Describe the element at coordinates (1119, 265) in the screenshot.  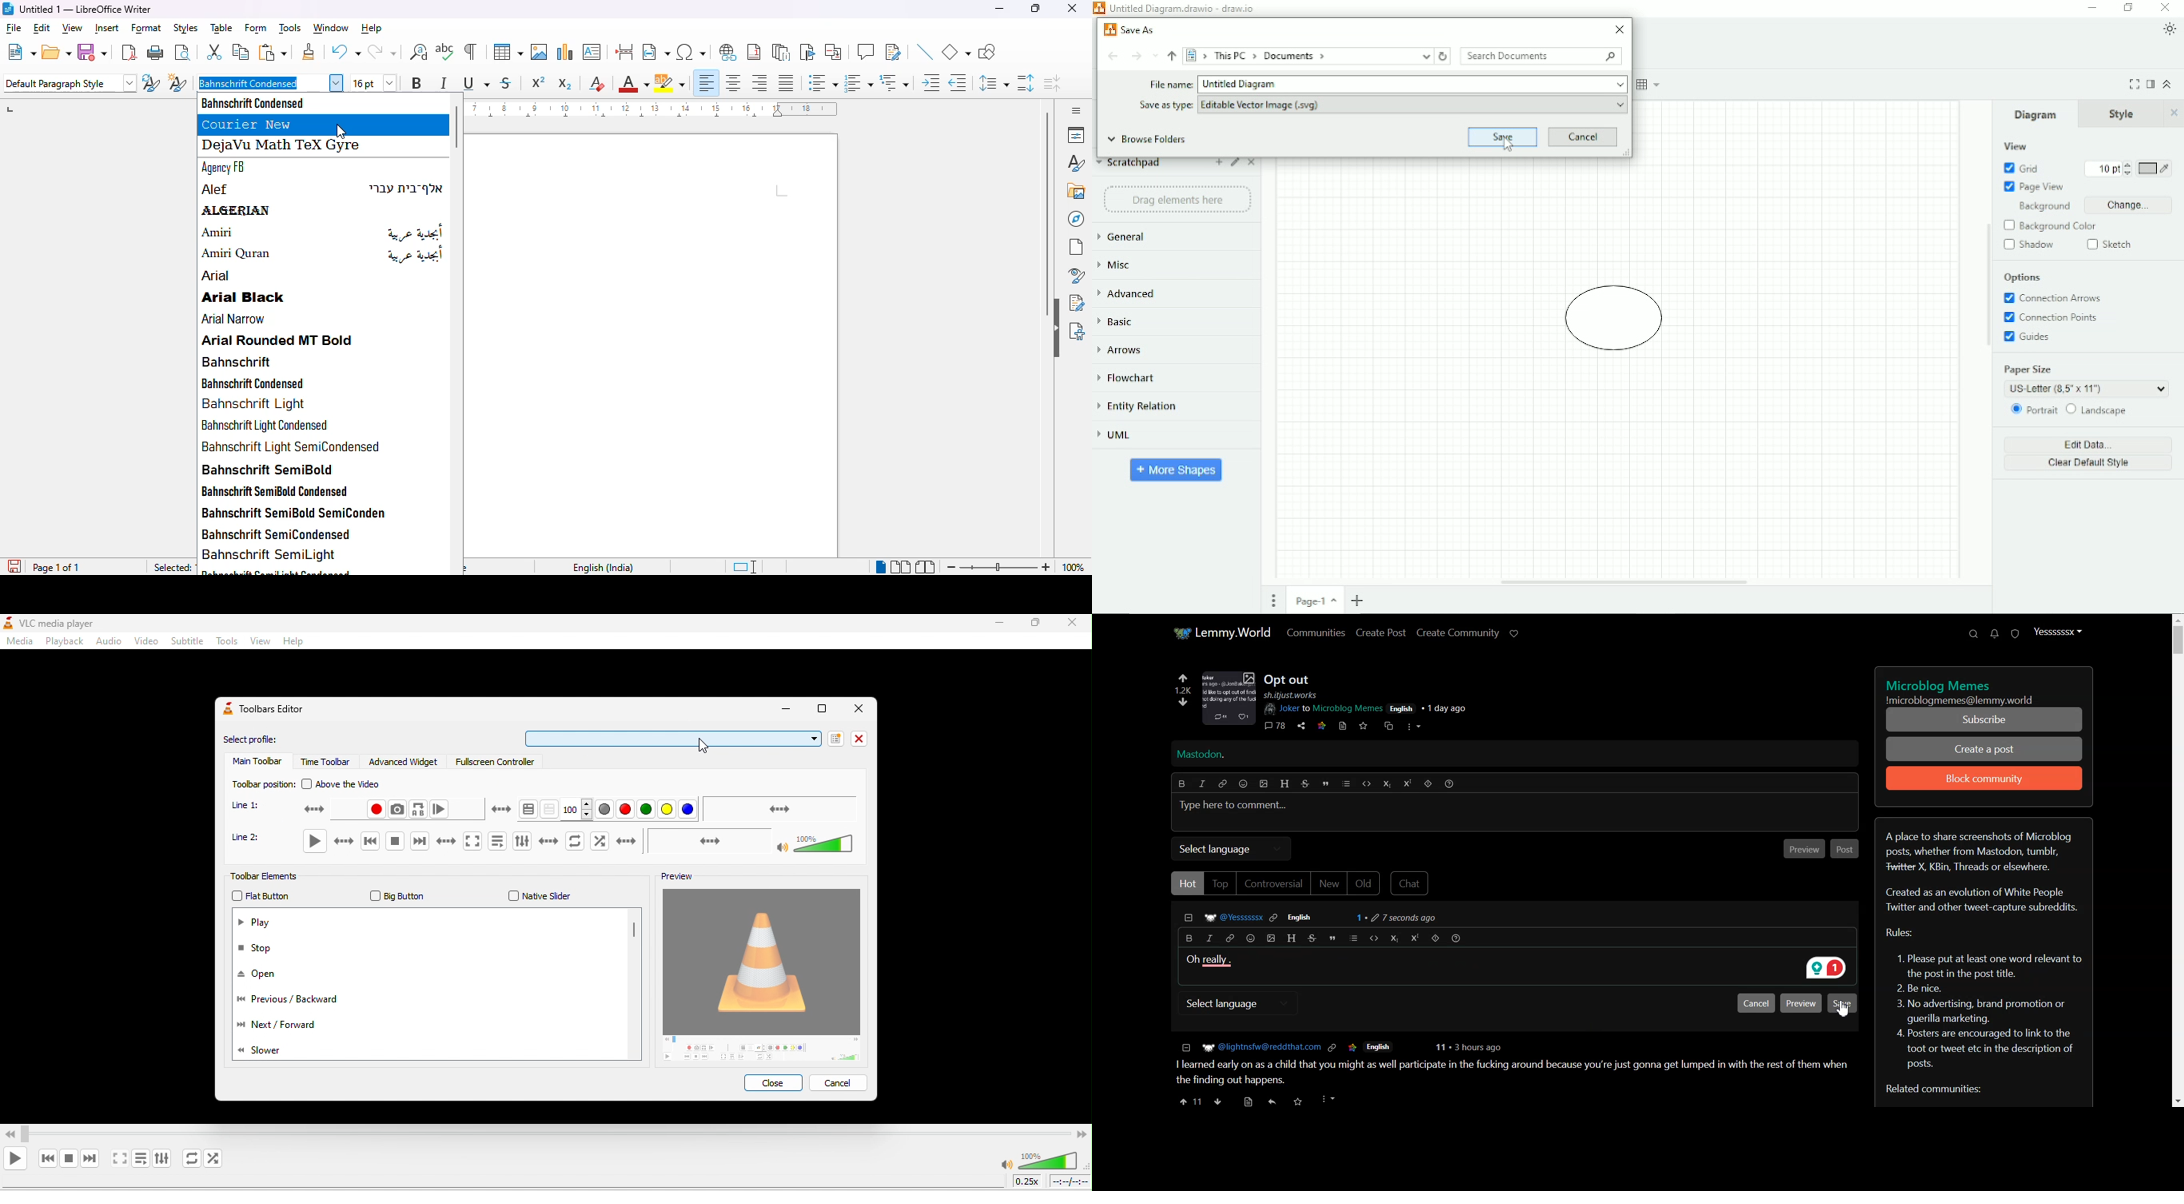
I see `Misc` at that location.